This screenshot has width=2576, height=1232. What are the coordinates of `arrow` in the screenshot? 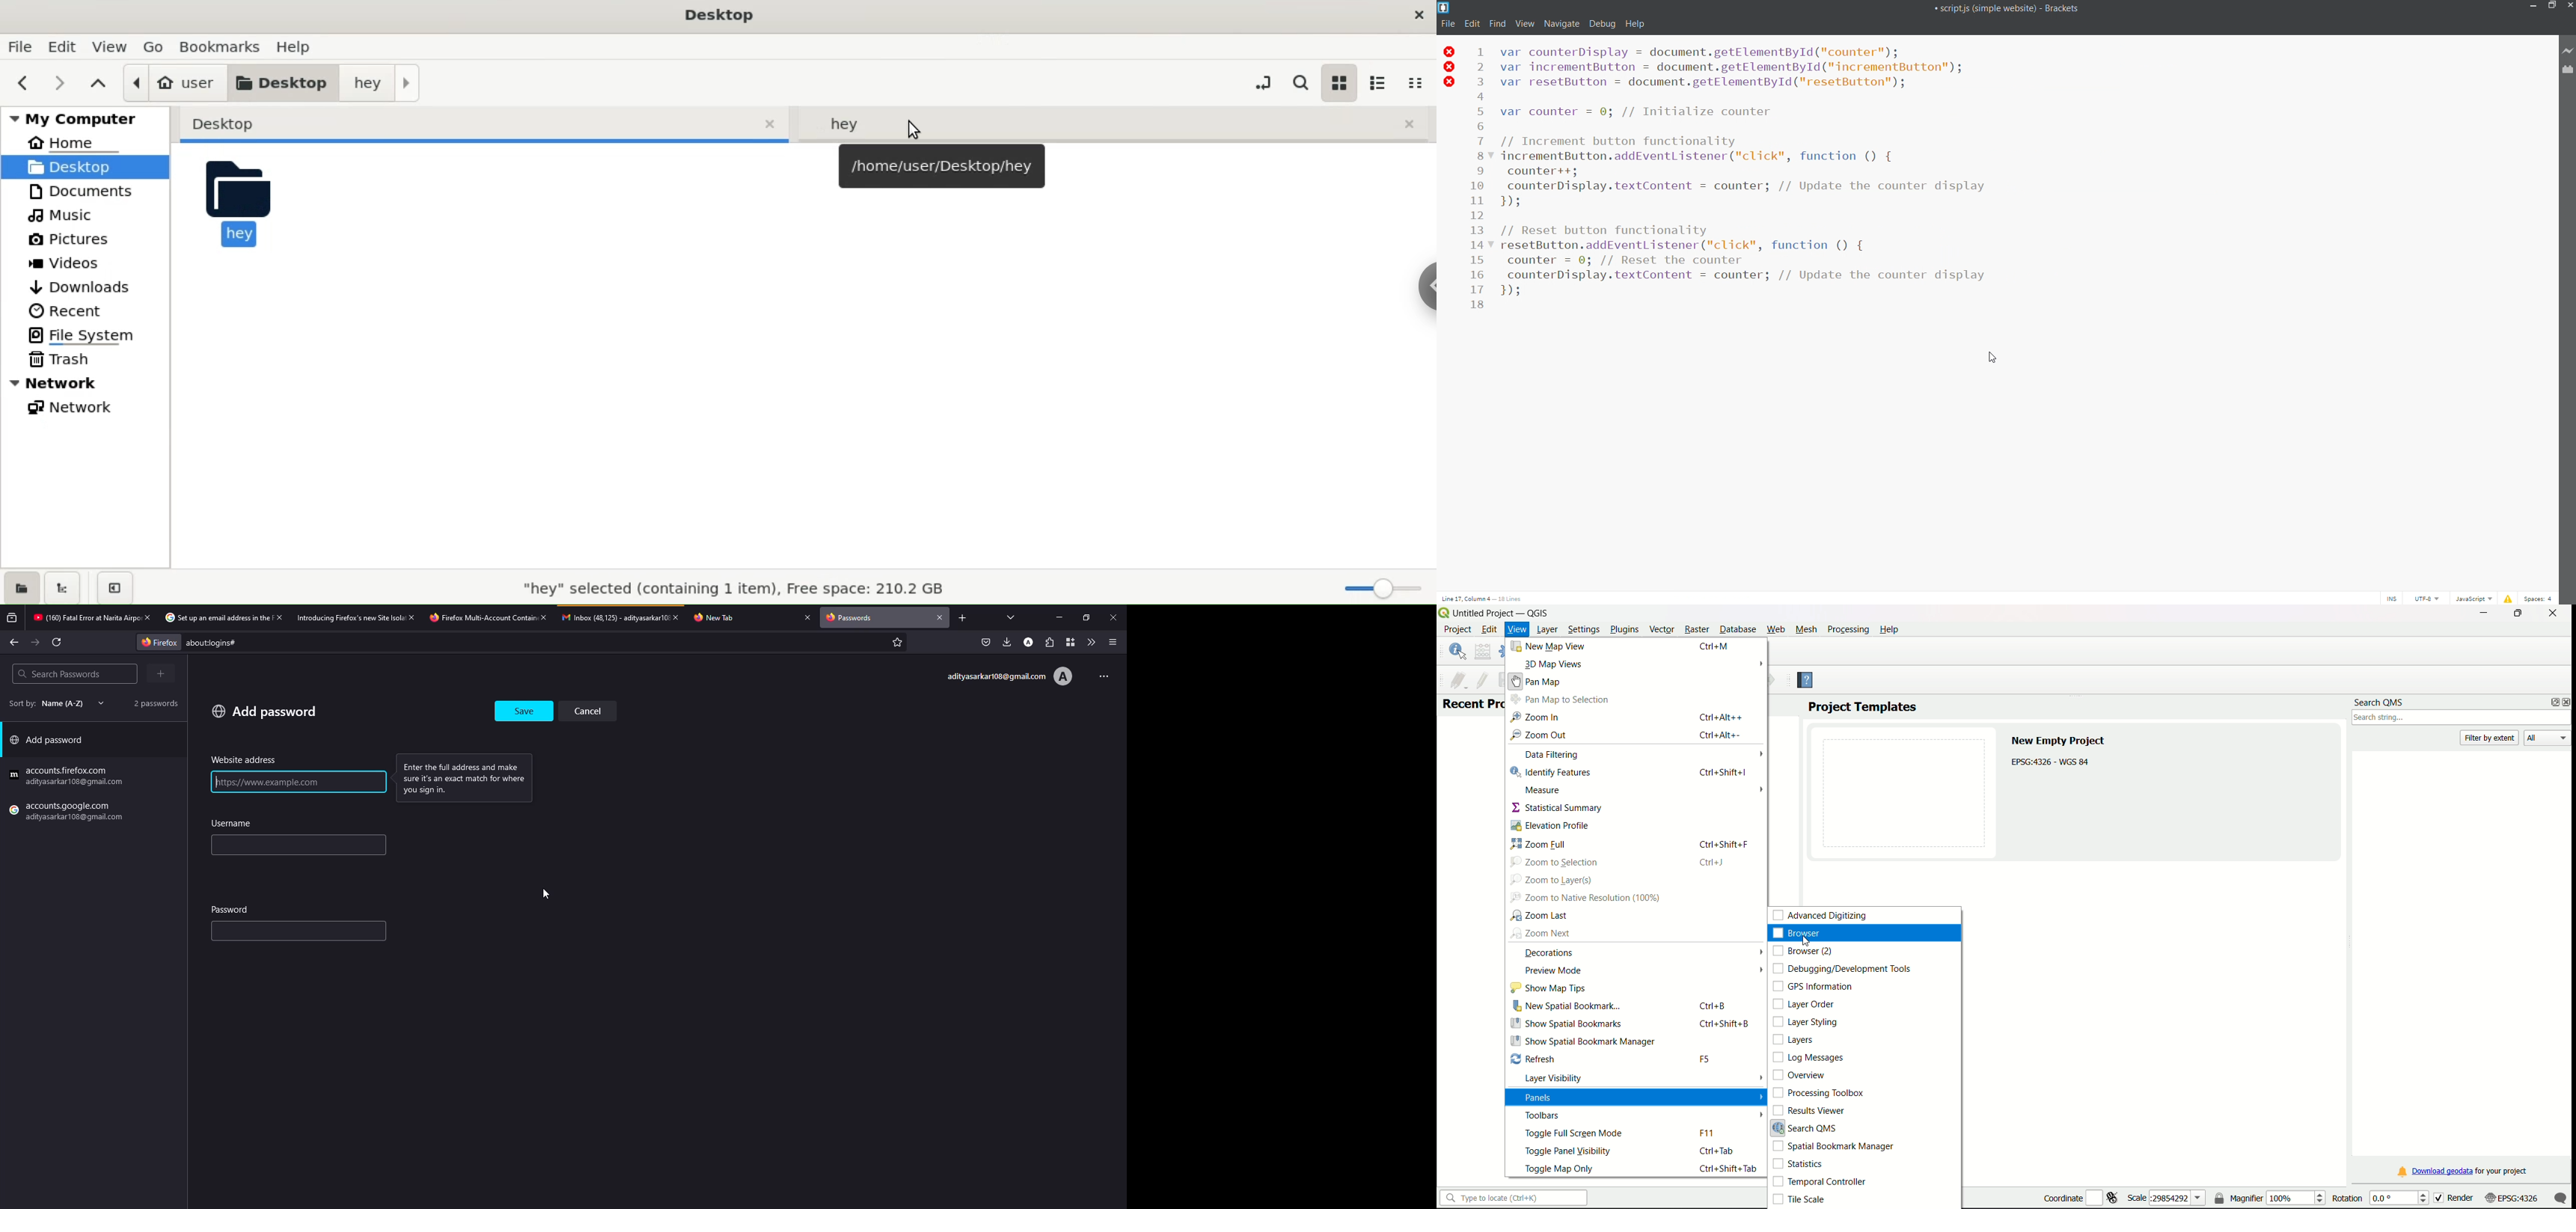 It's located at (1759, 952).